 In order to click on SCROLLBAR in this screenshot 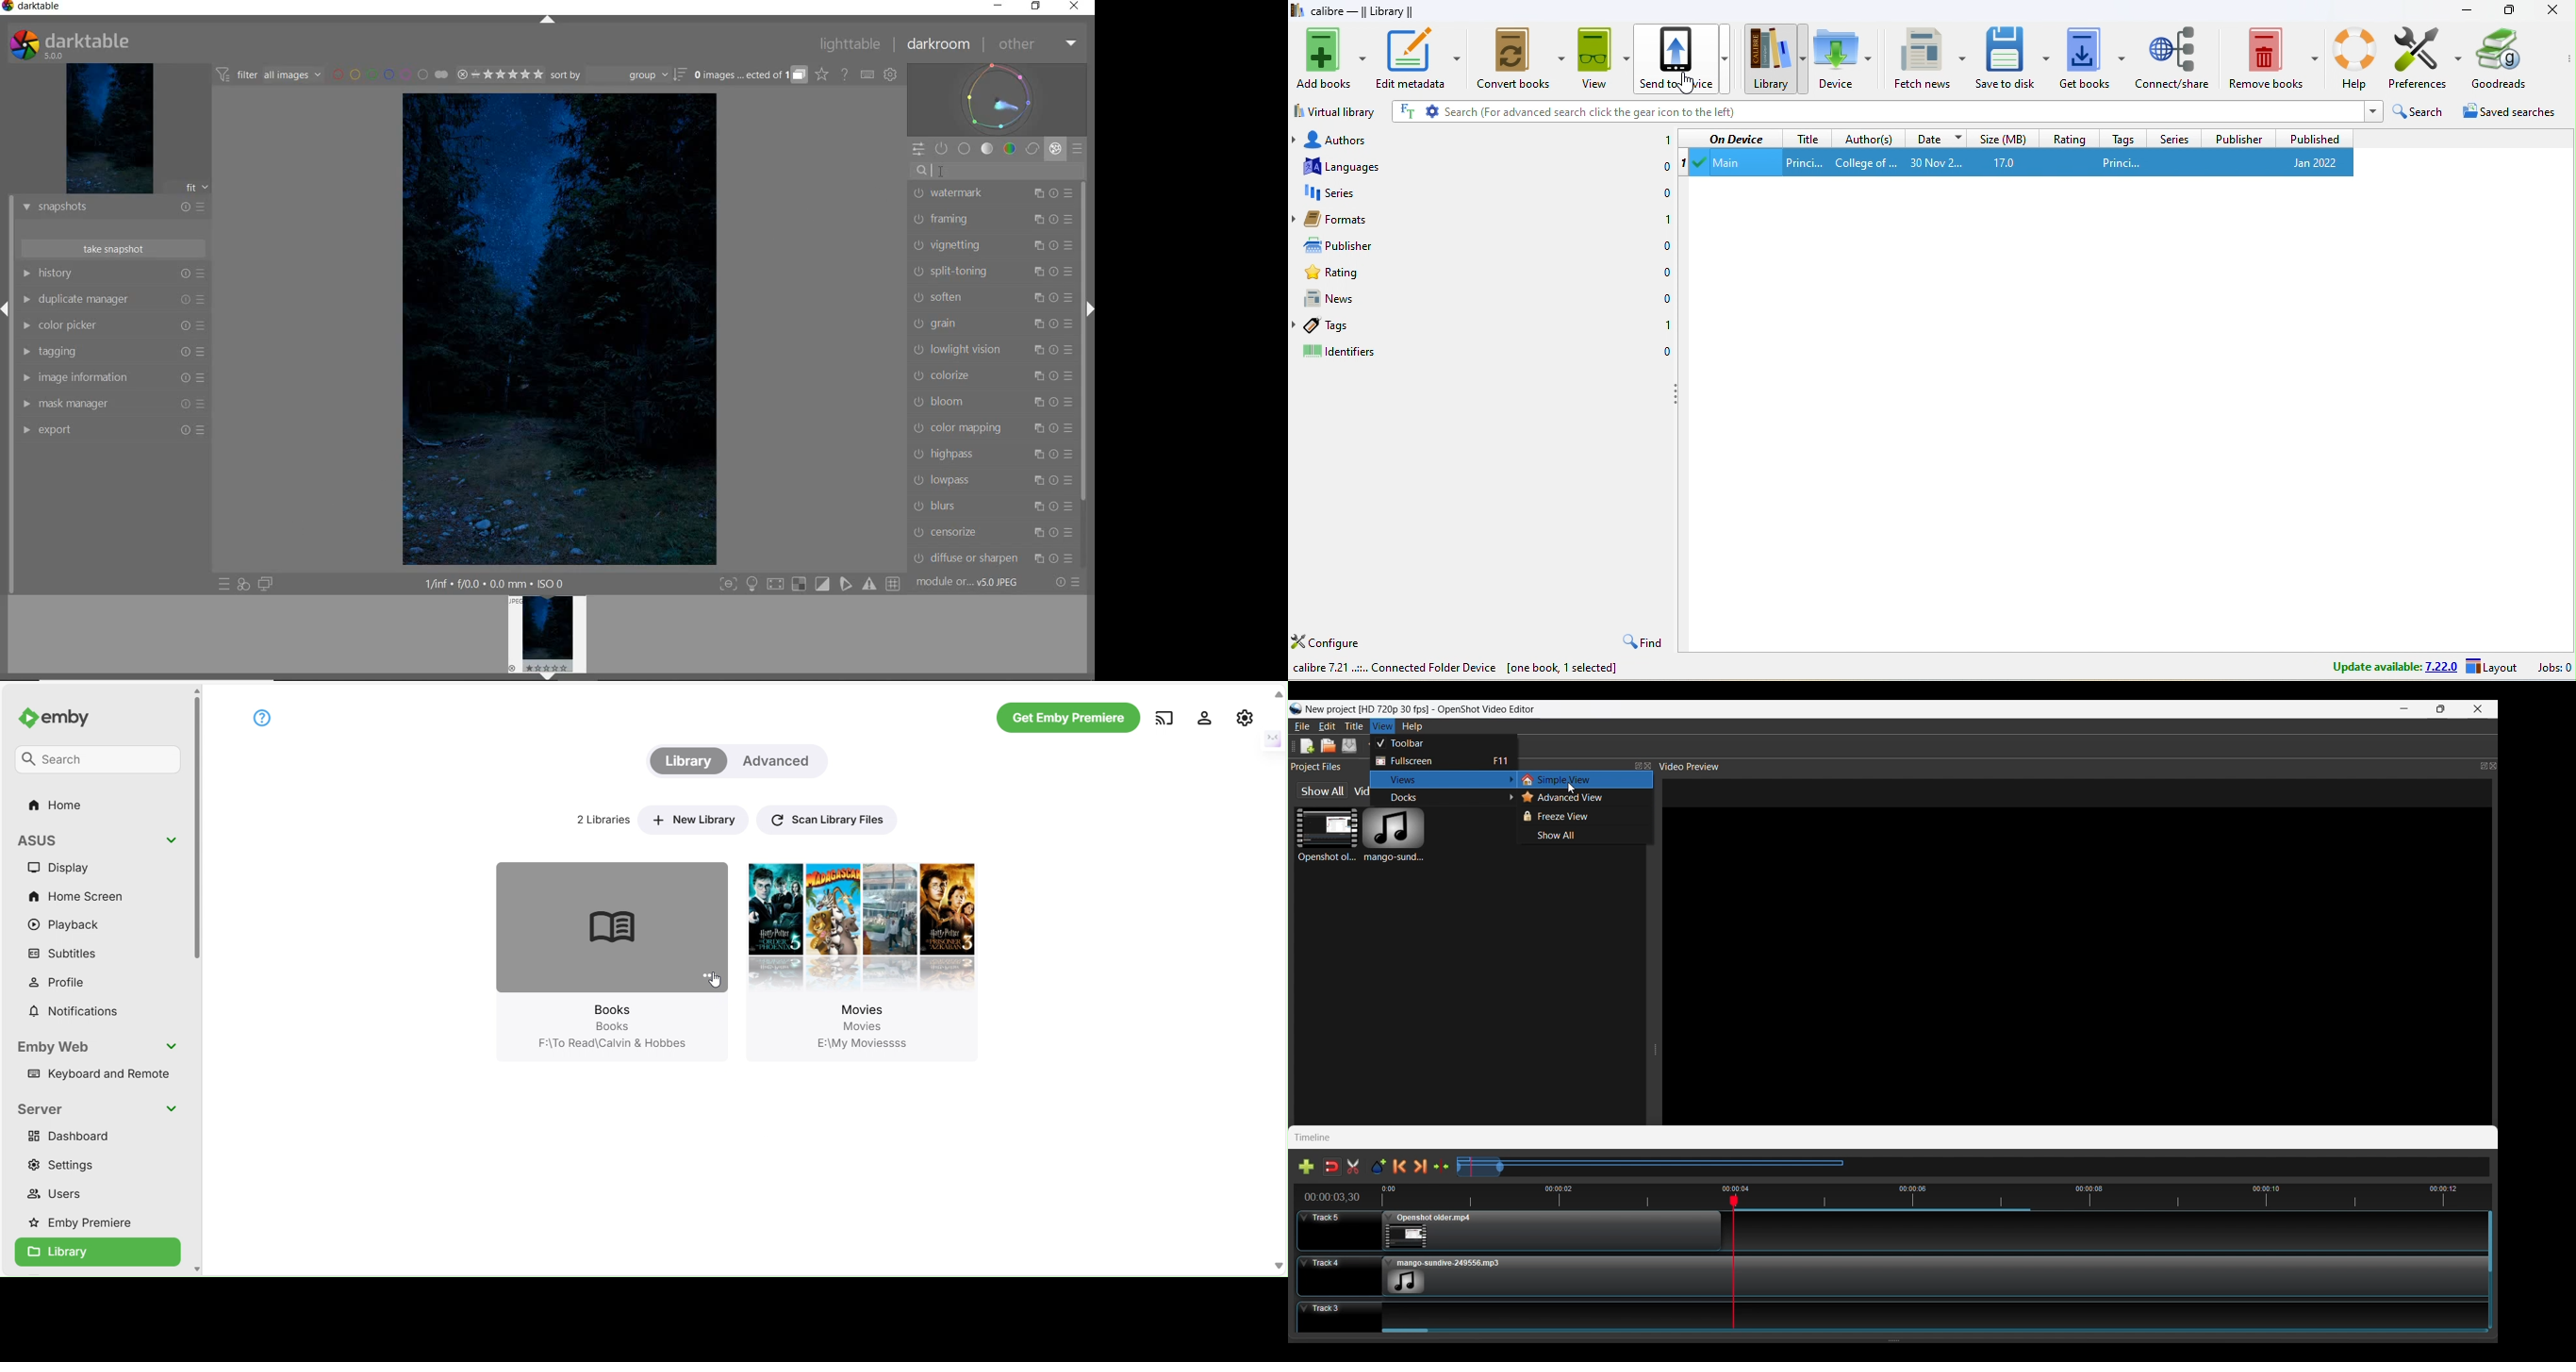, I will do `click(1088, 238)`.